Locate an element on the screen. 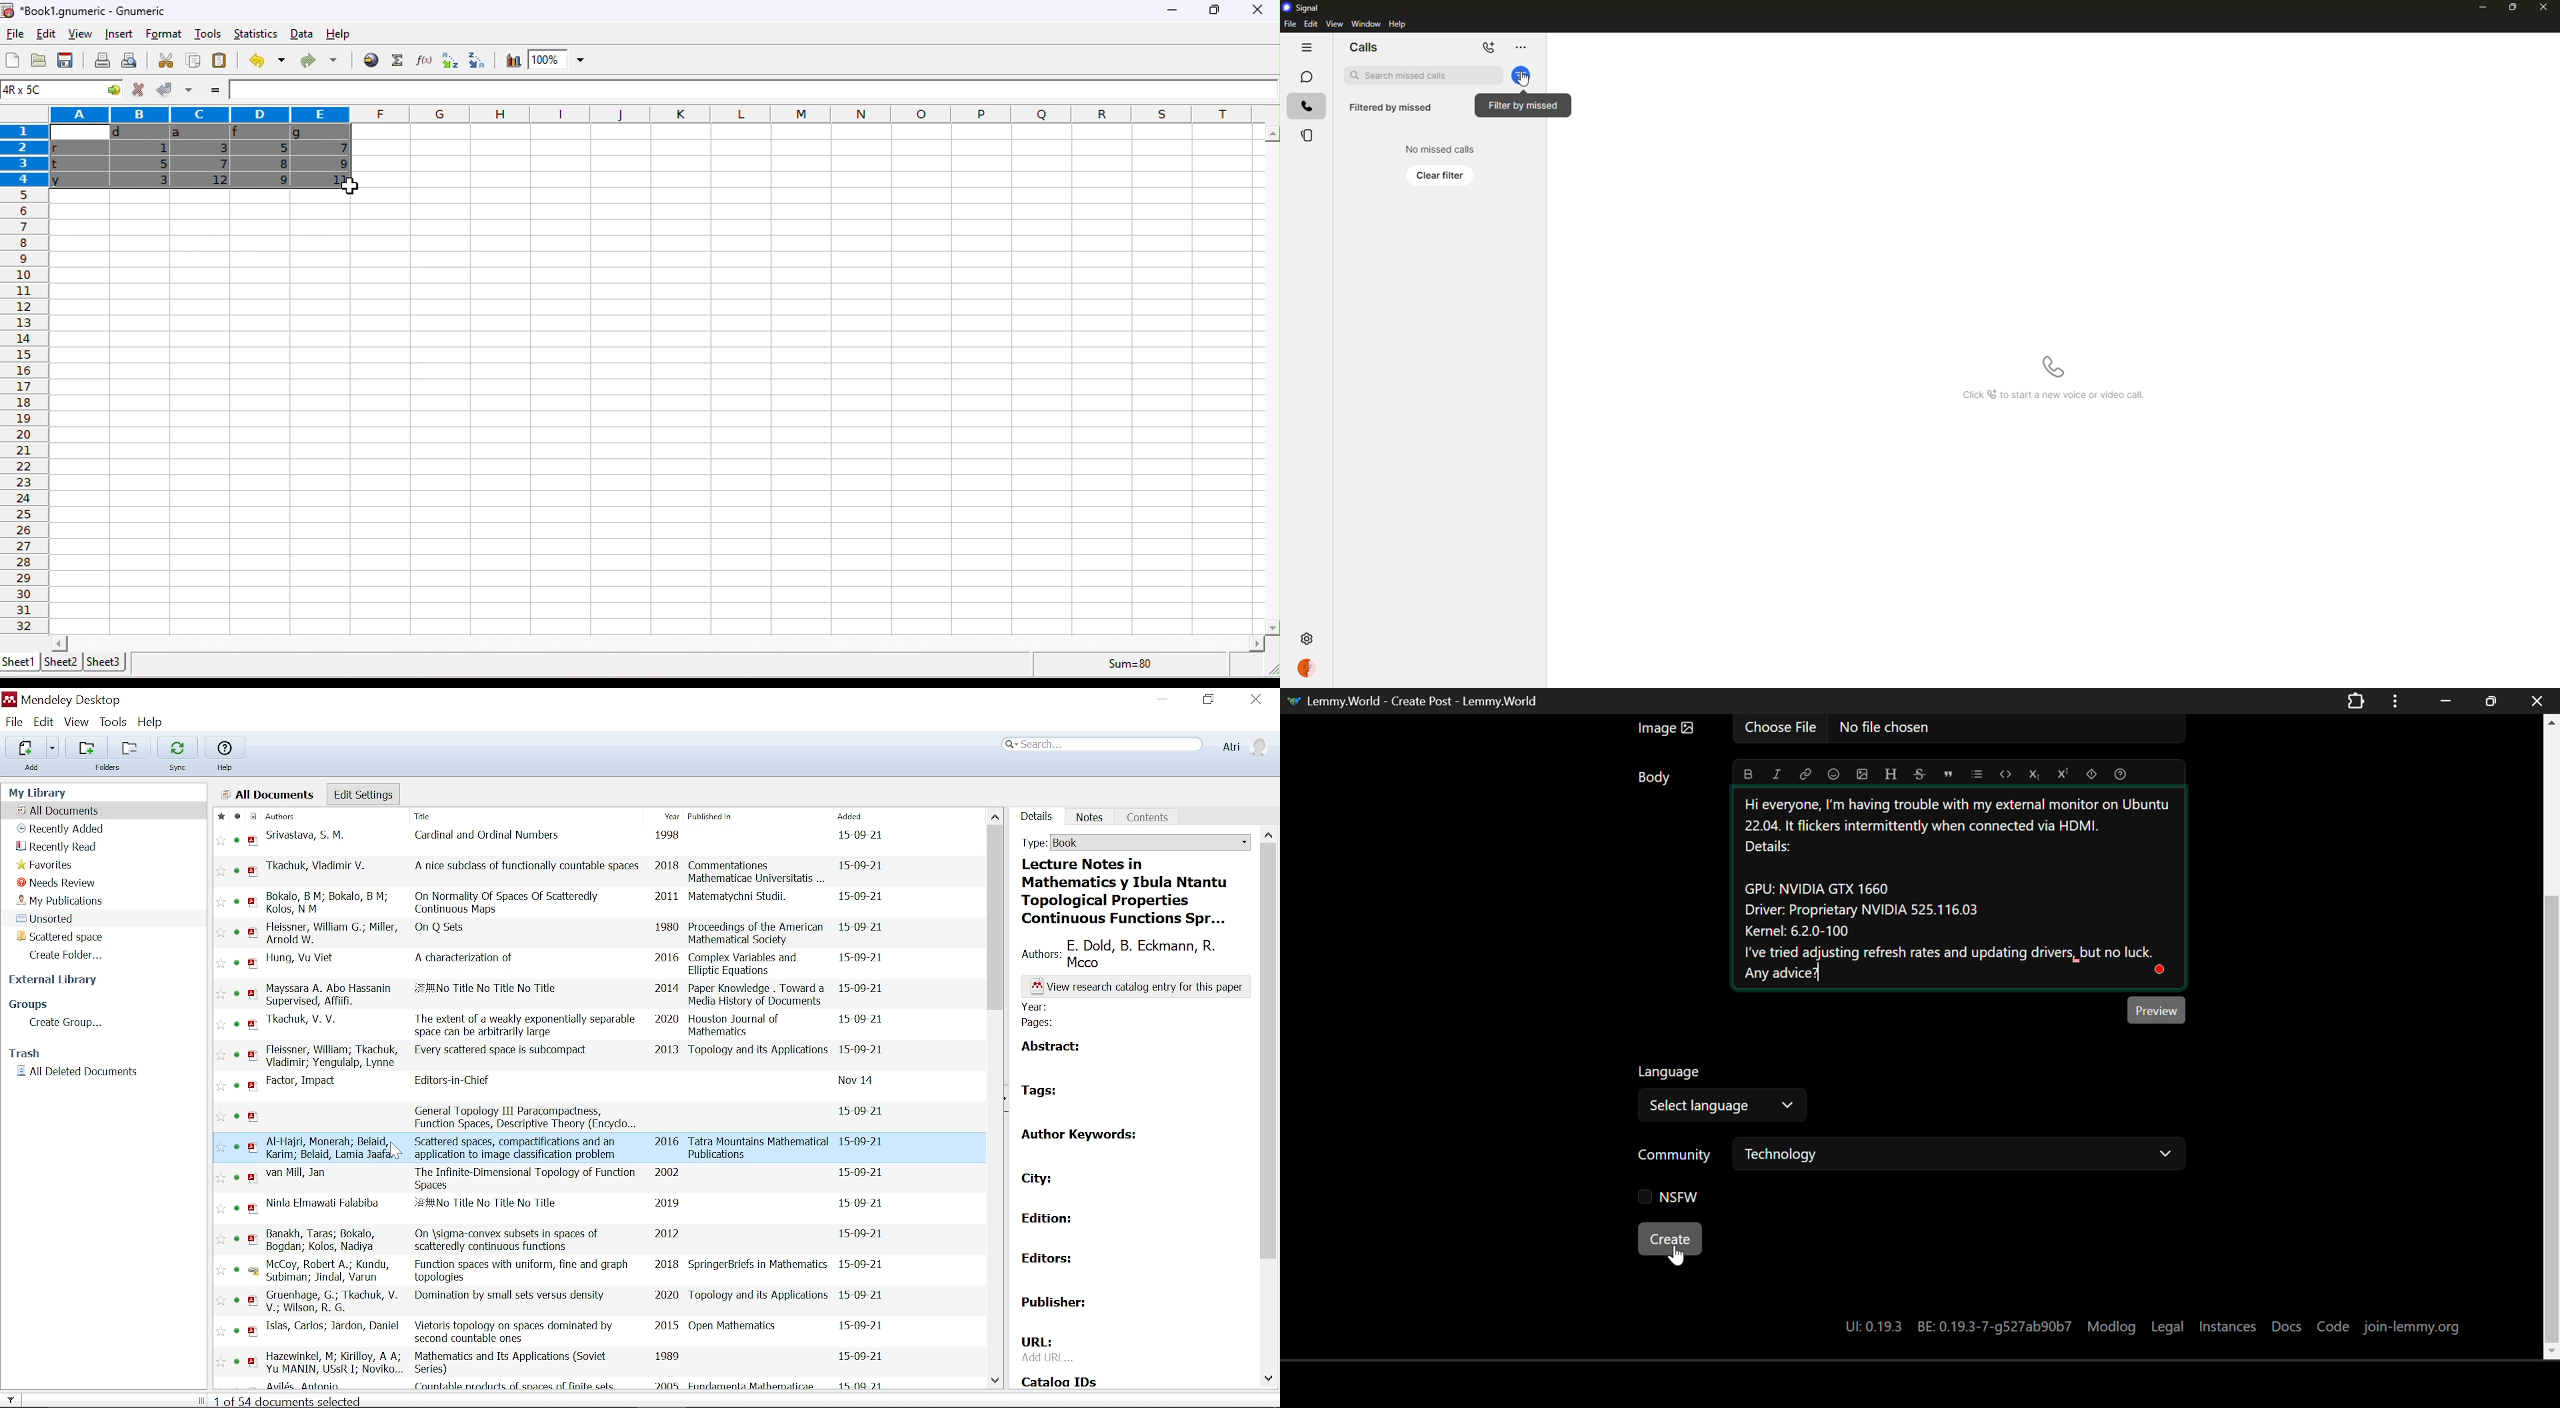  Commentationes
Mathematicae Universitatis is located at coordinates (757, 870).